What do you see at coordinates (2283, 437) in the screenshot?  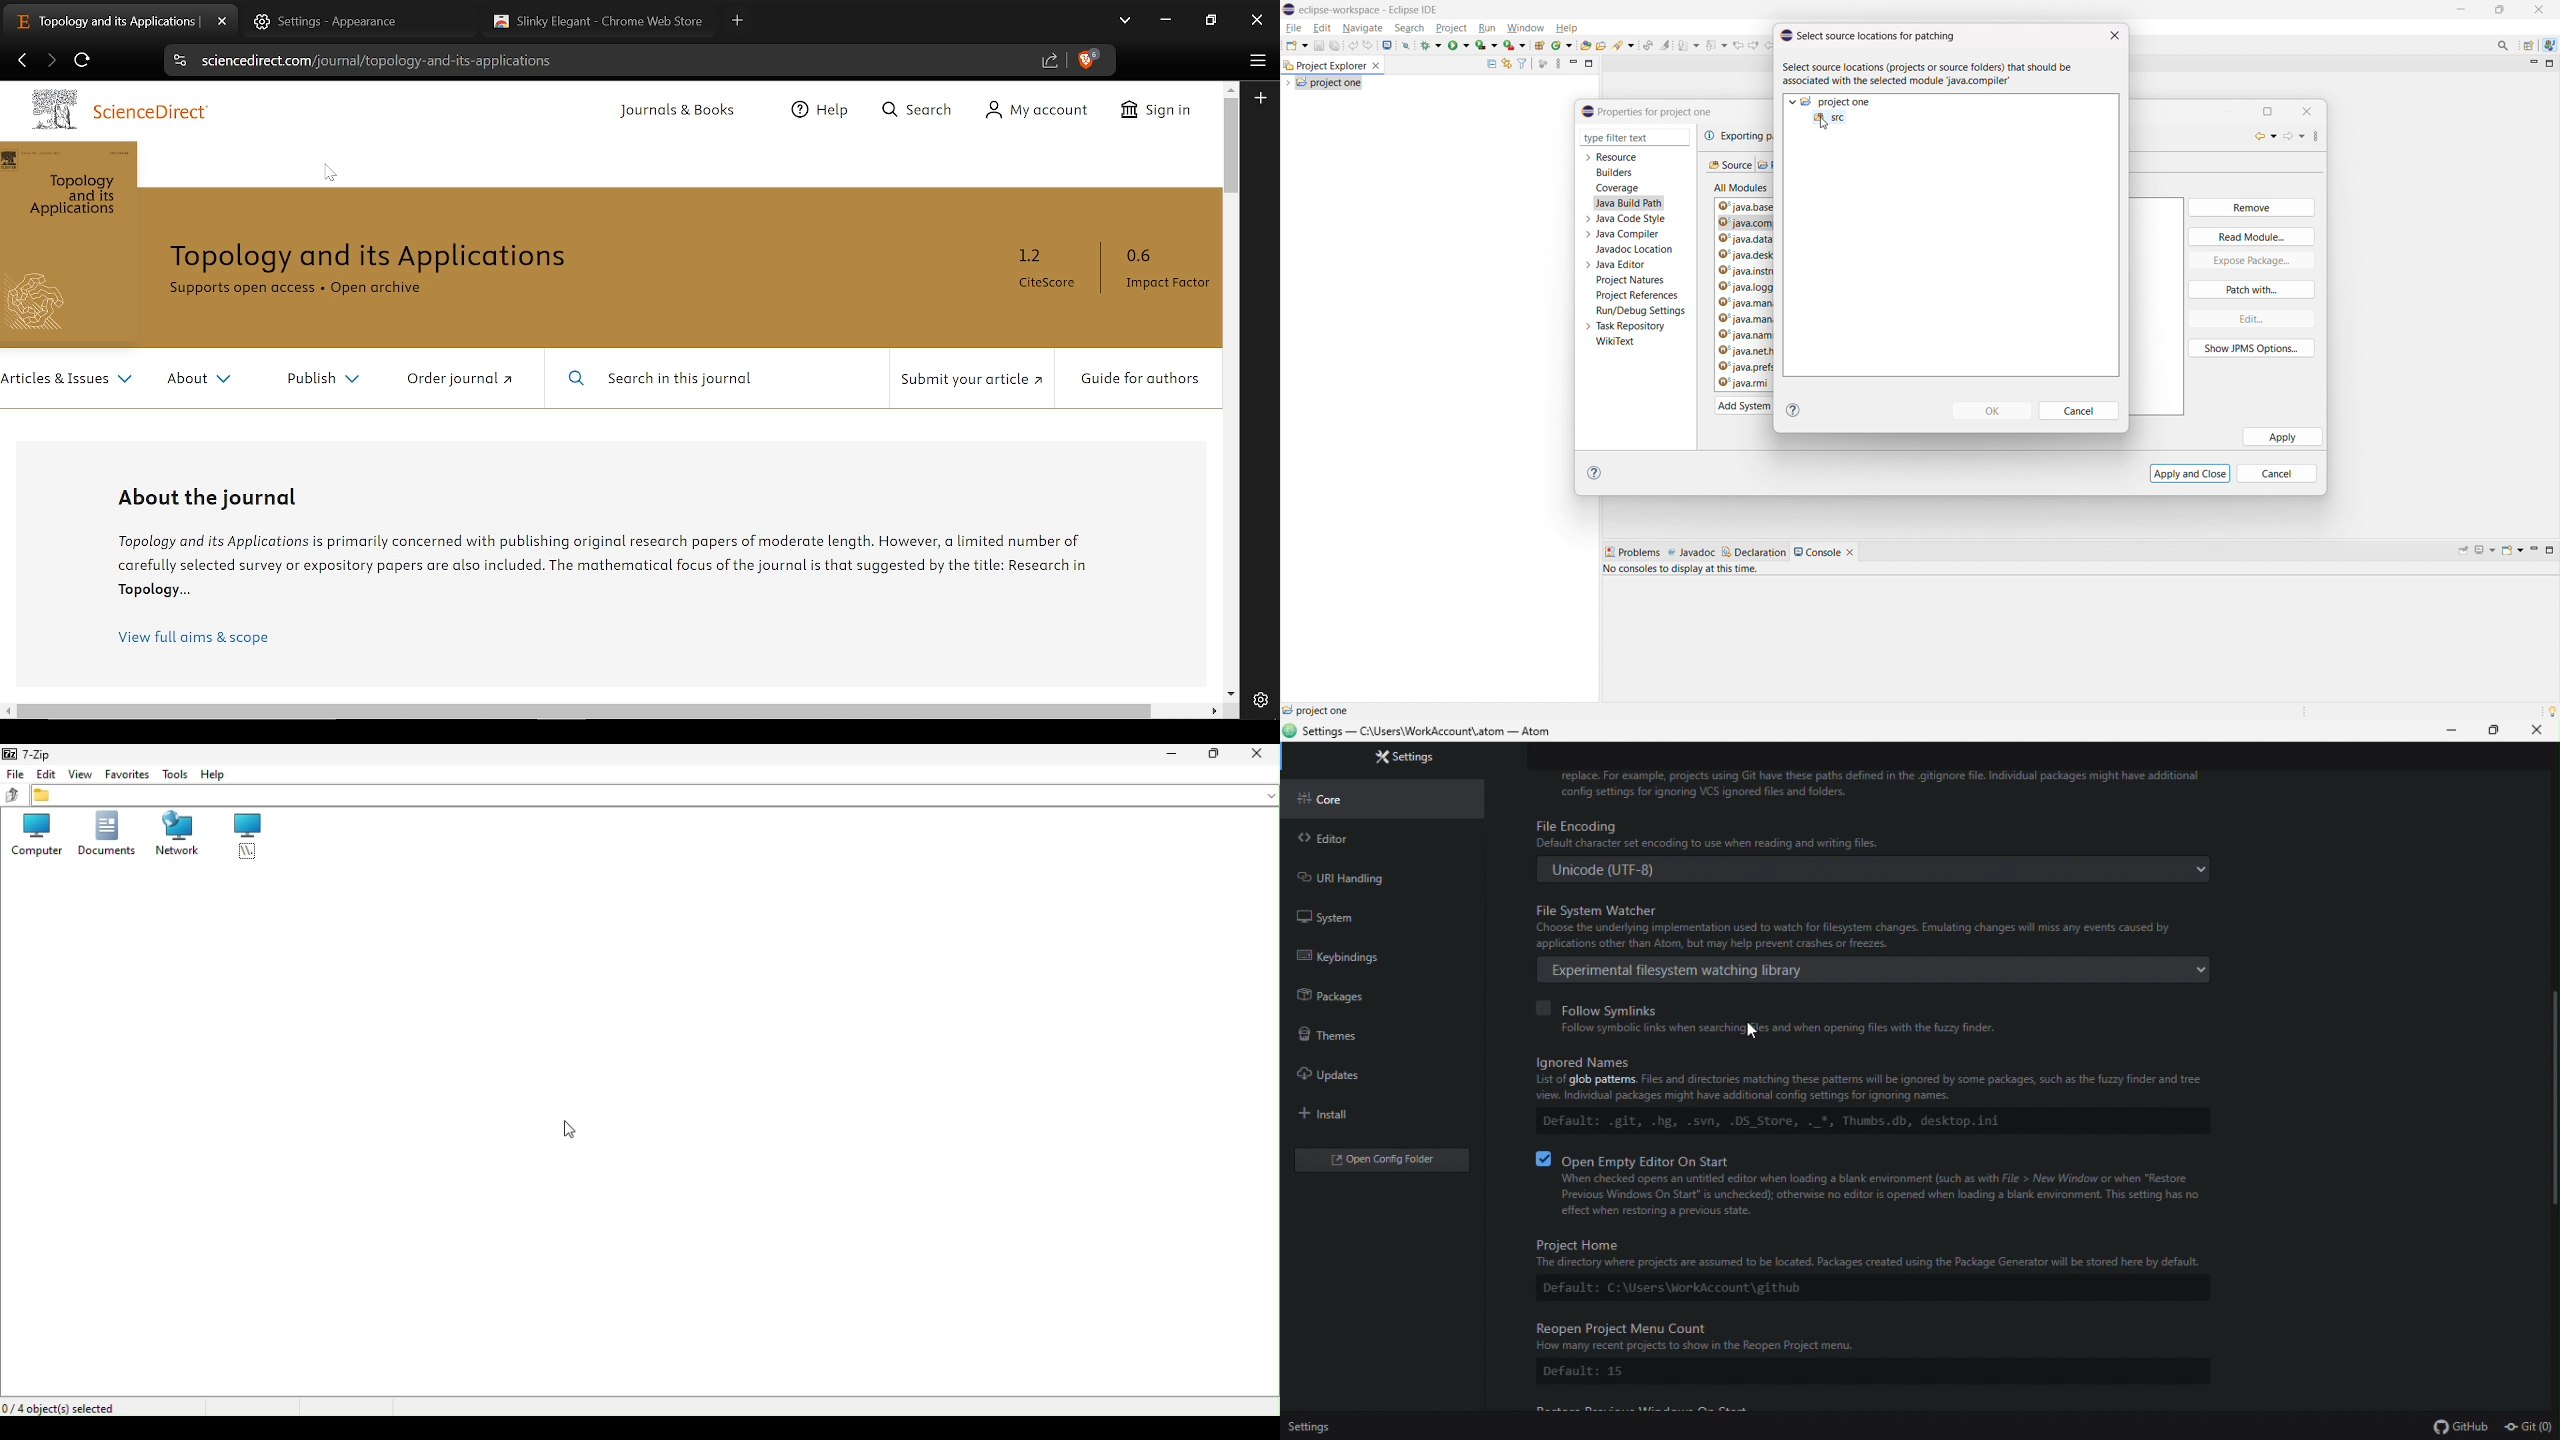 I see `apply` at bounding box center [2283, 437].